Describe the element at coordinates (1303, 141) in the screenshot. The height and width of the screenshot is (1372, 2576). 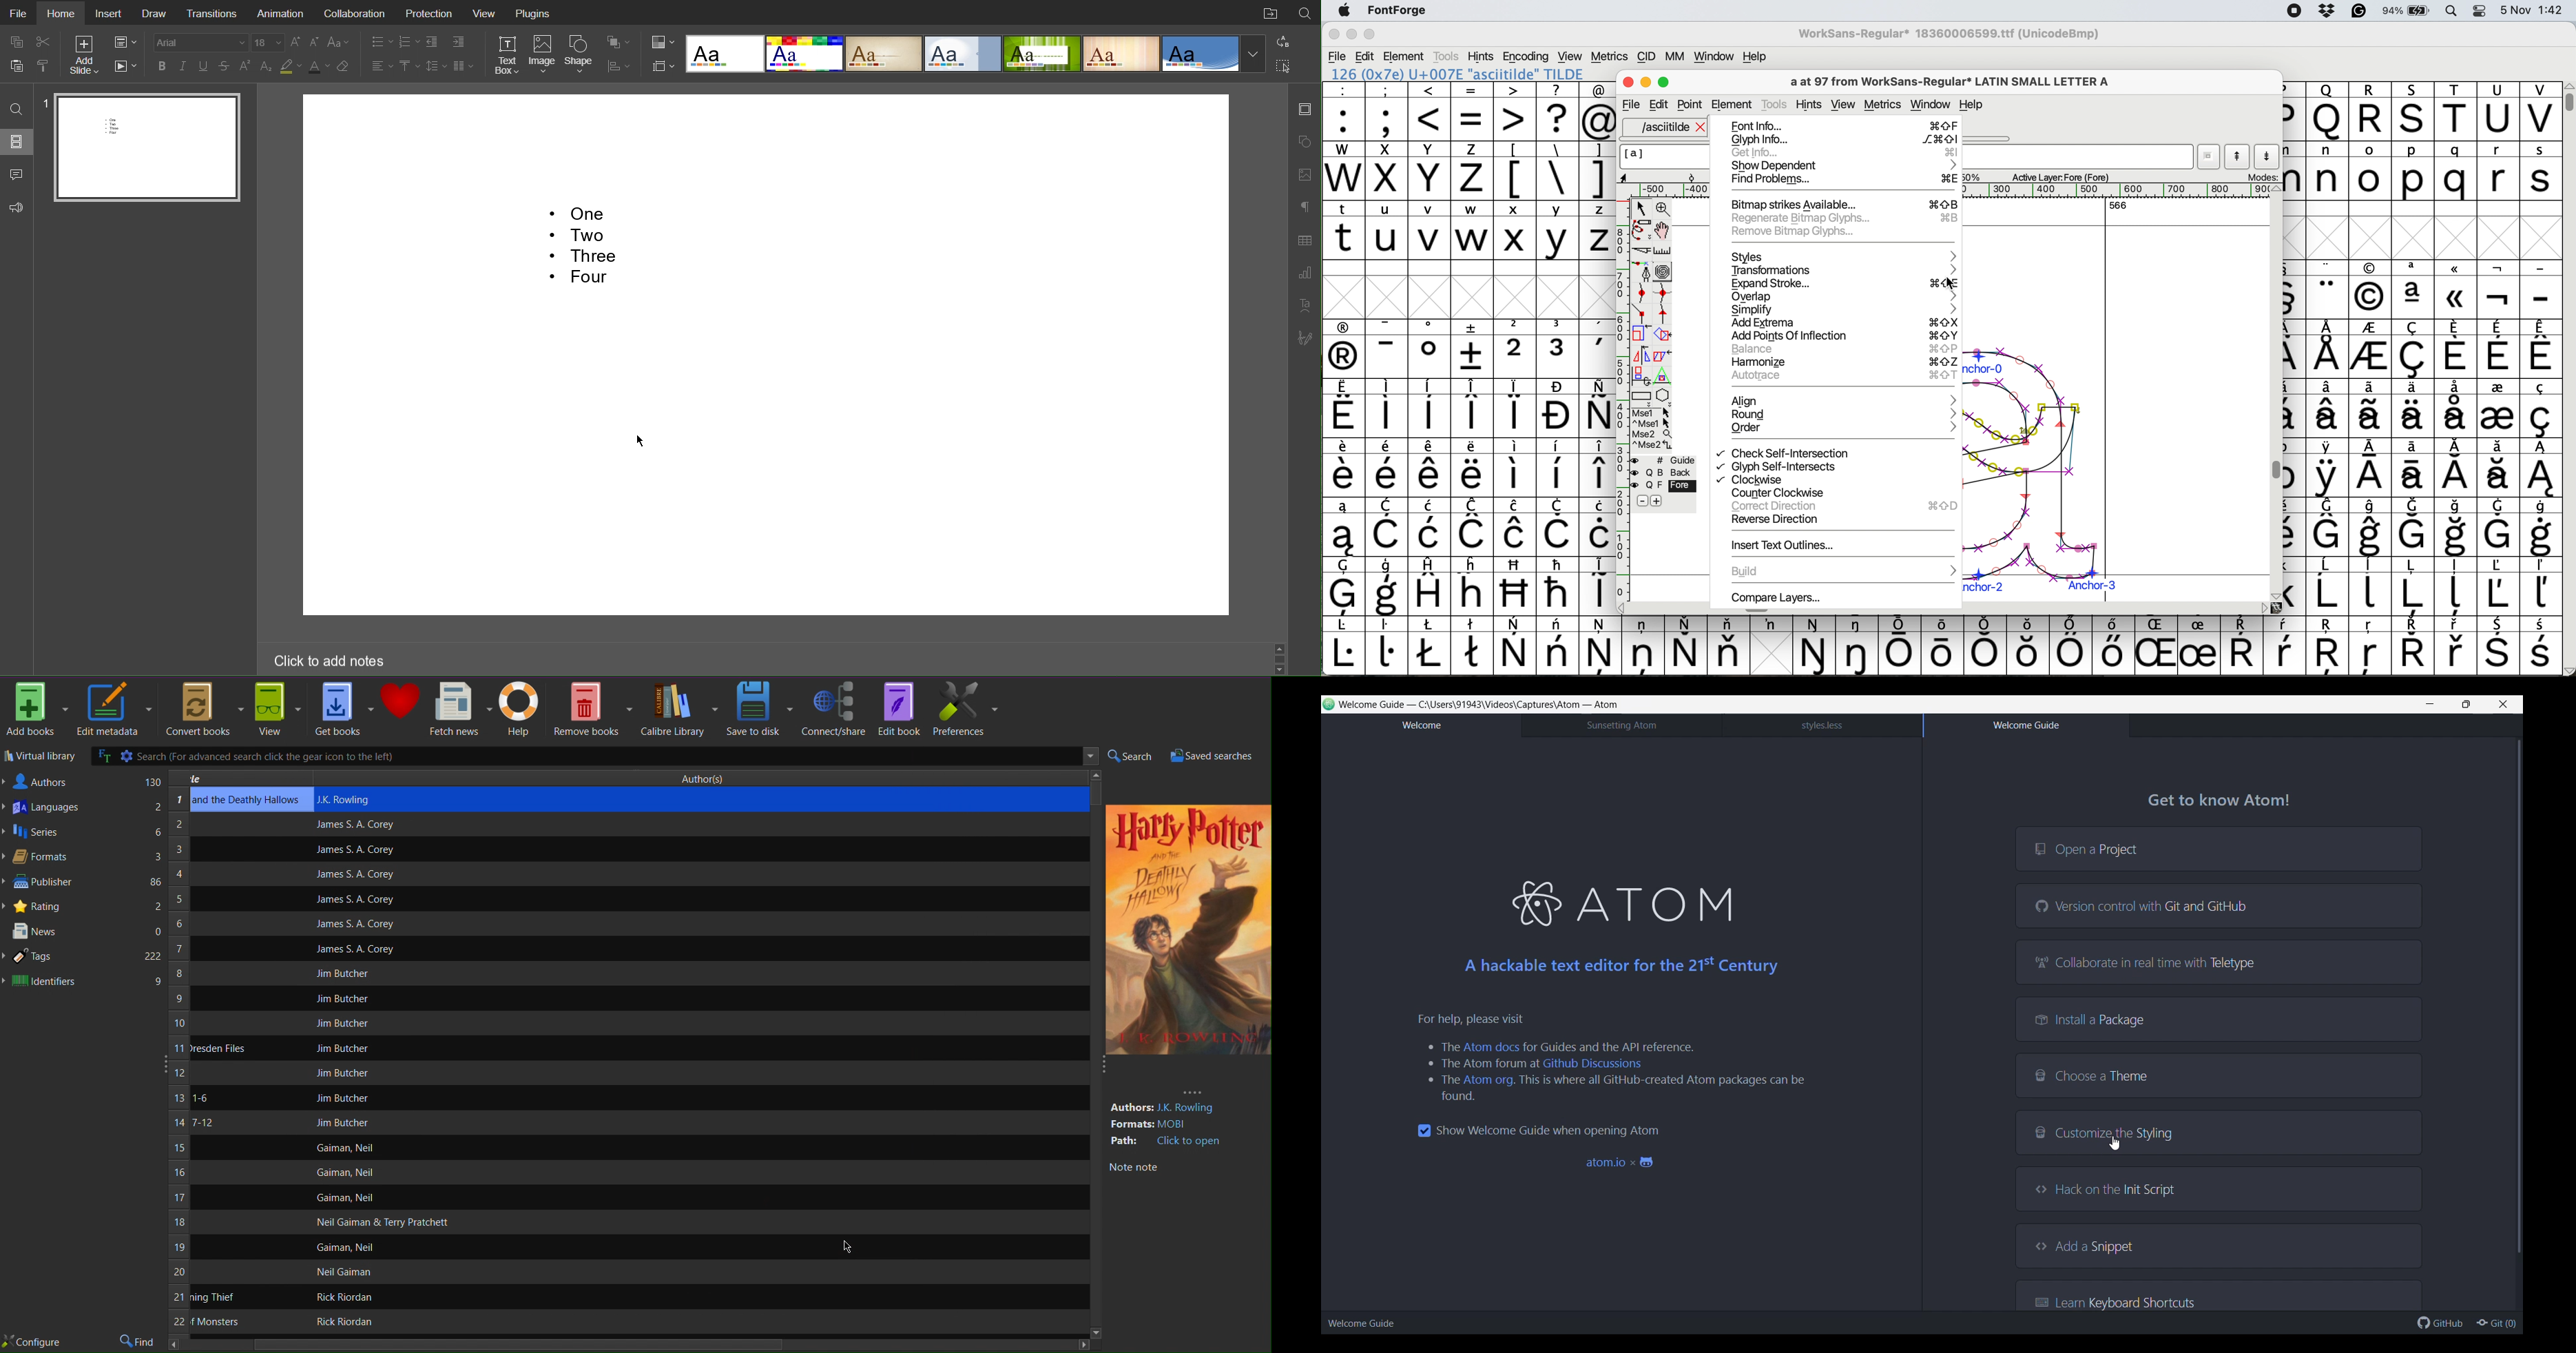
I see `Shape Settings` at that location.